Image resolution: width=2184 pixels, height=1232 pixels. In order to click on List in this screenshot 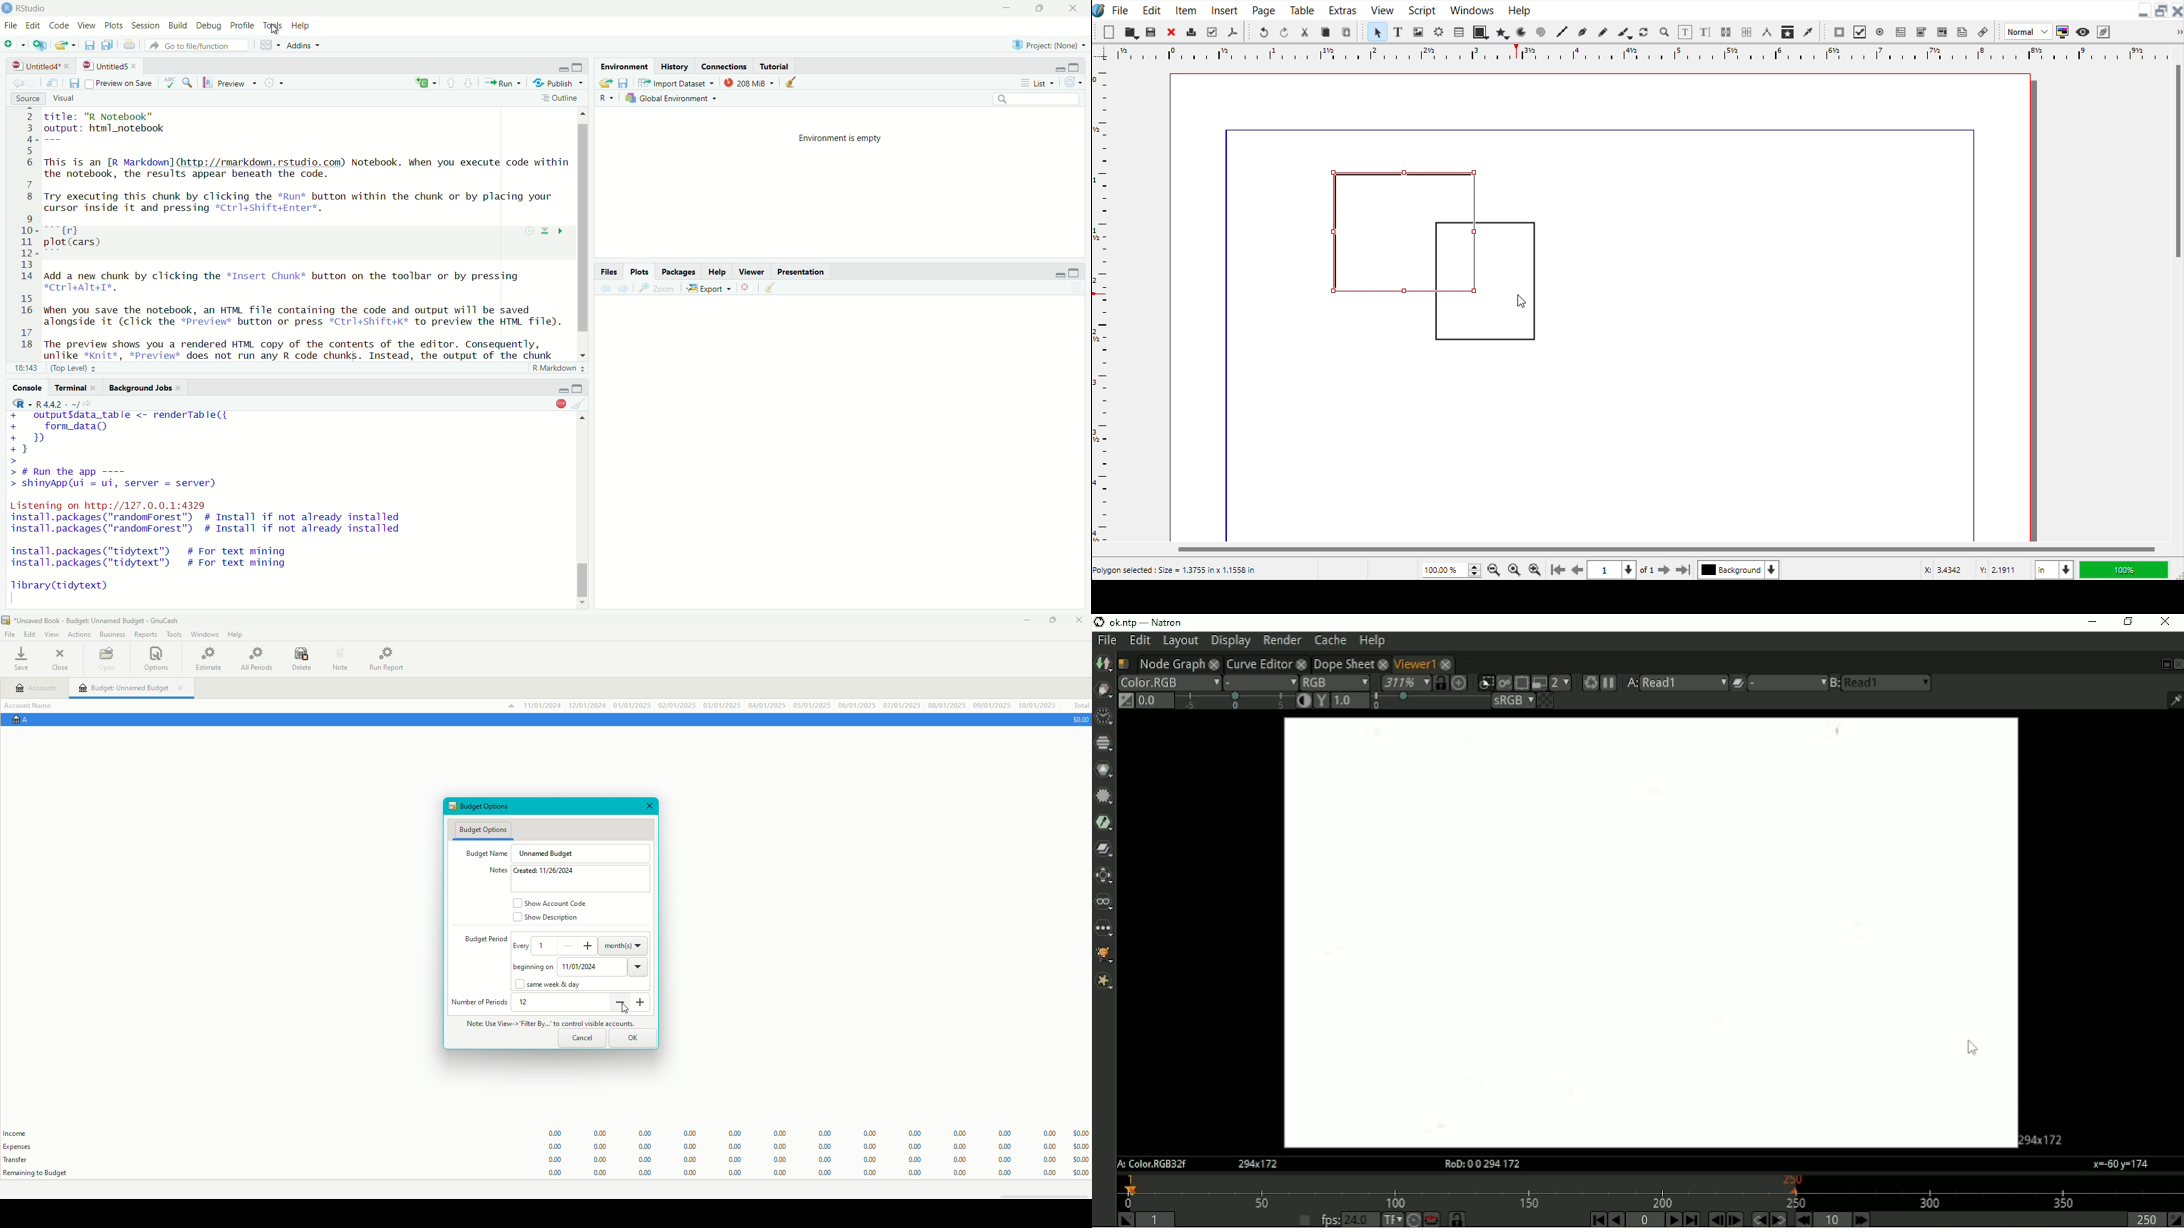, I will do `click(1042, 83)`.